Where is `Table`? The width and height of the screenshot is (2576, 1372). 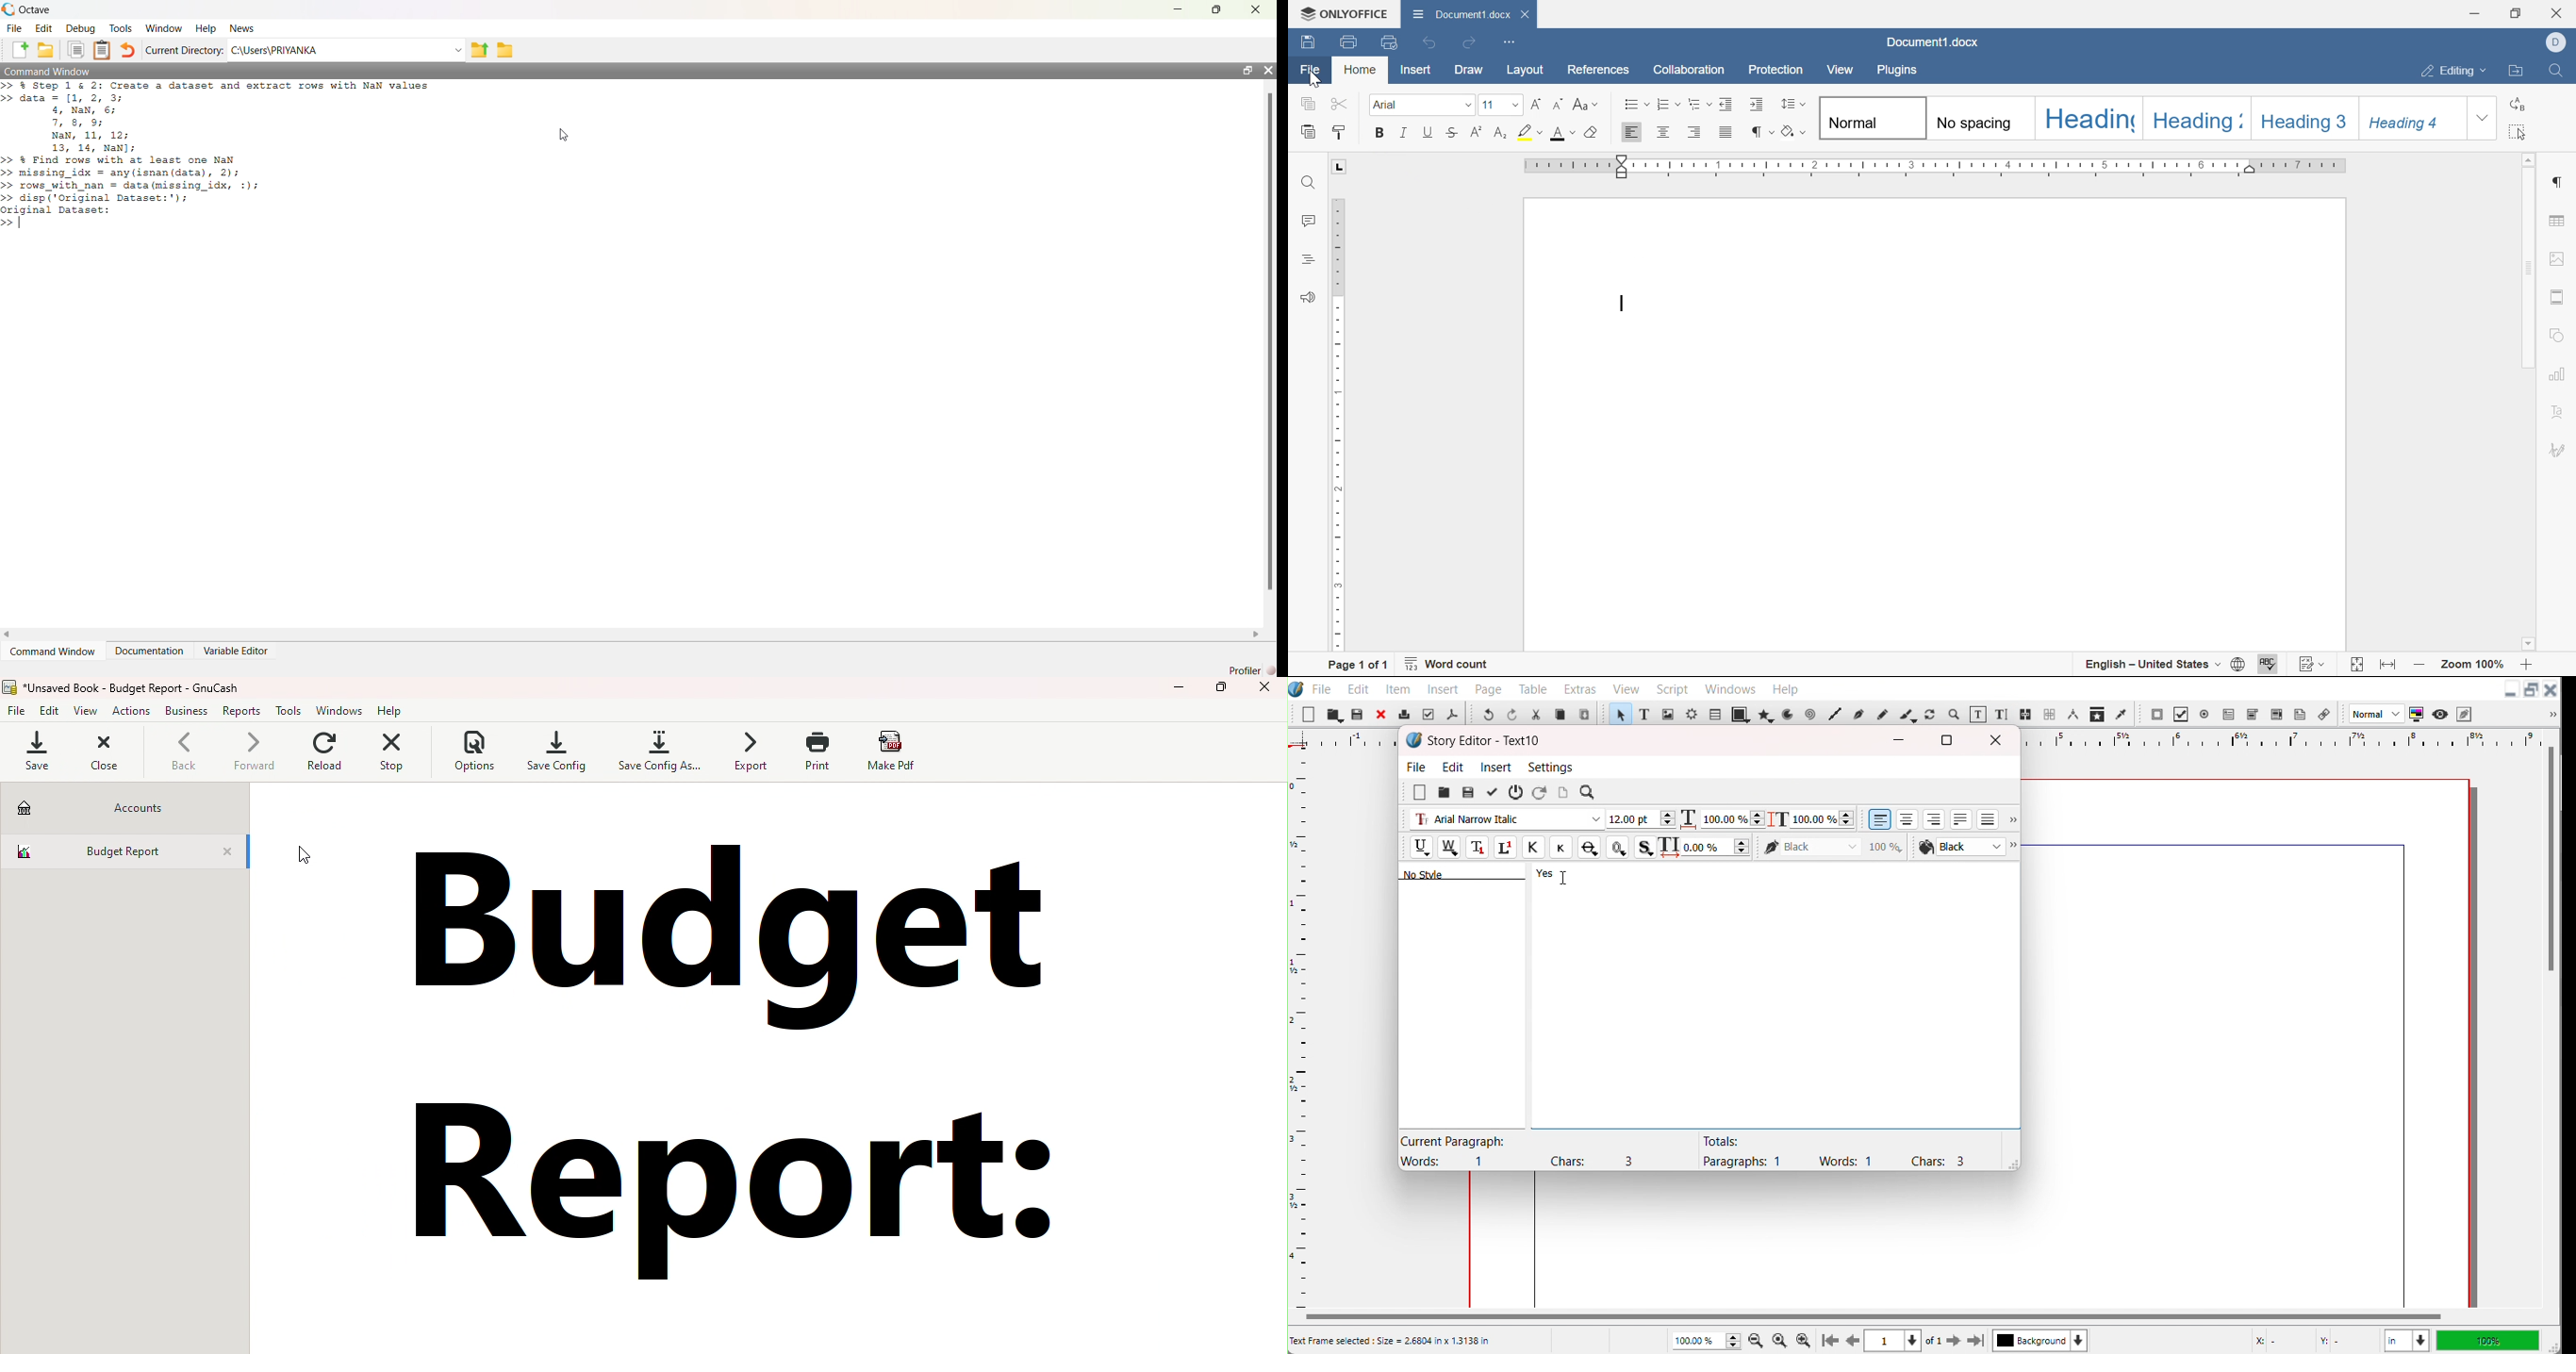
Table is located at coordinates (1714, 714).